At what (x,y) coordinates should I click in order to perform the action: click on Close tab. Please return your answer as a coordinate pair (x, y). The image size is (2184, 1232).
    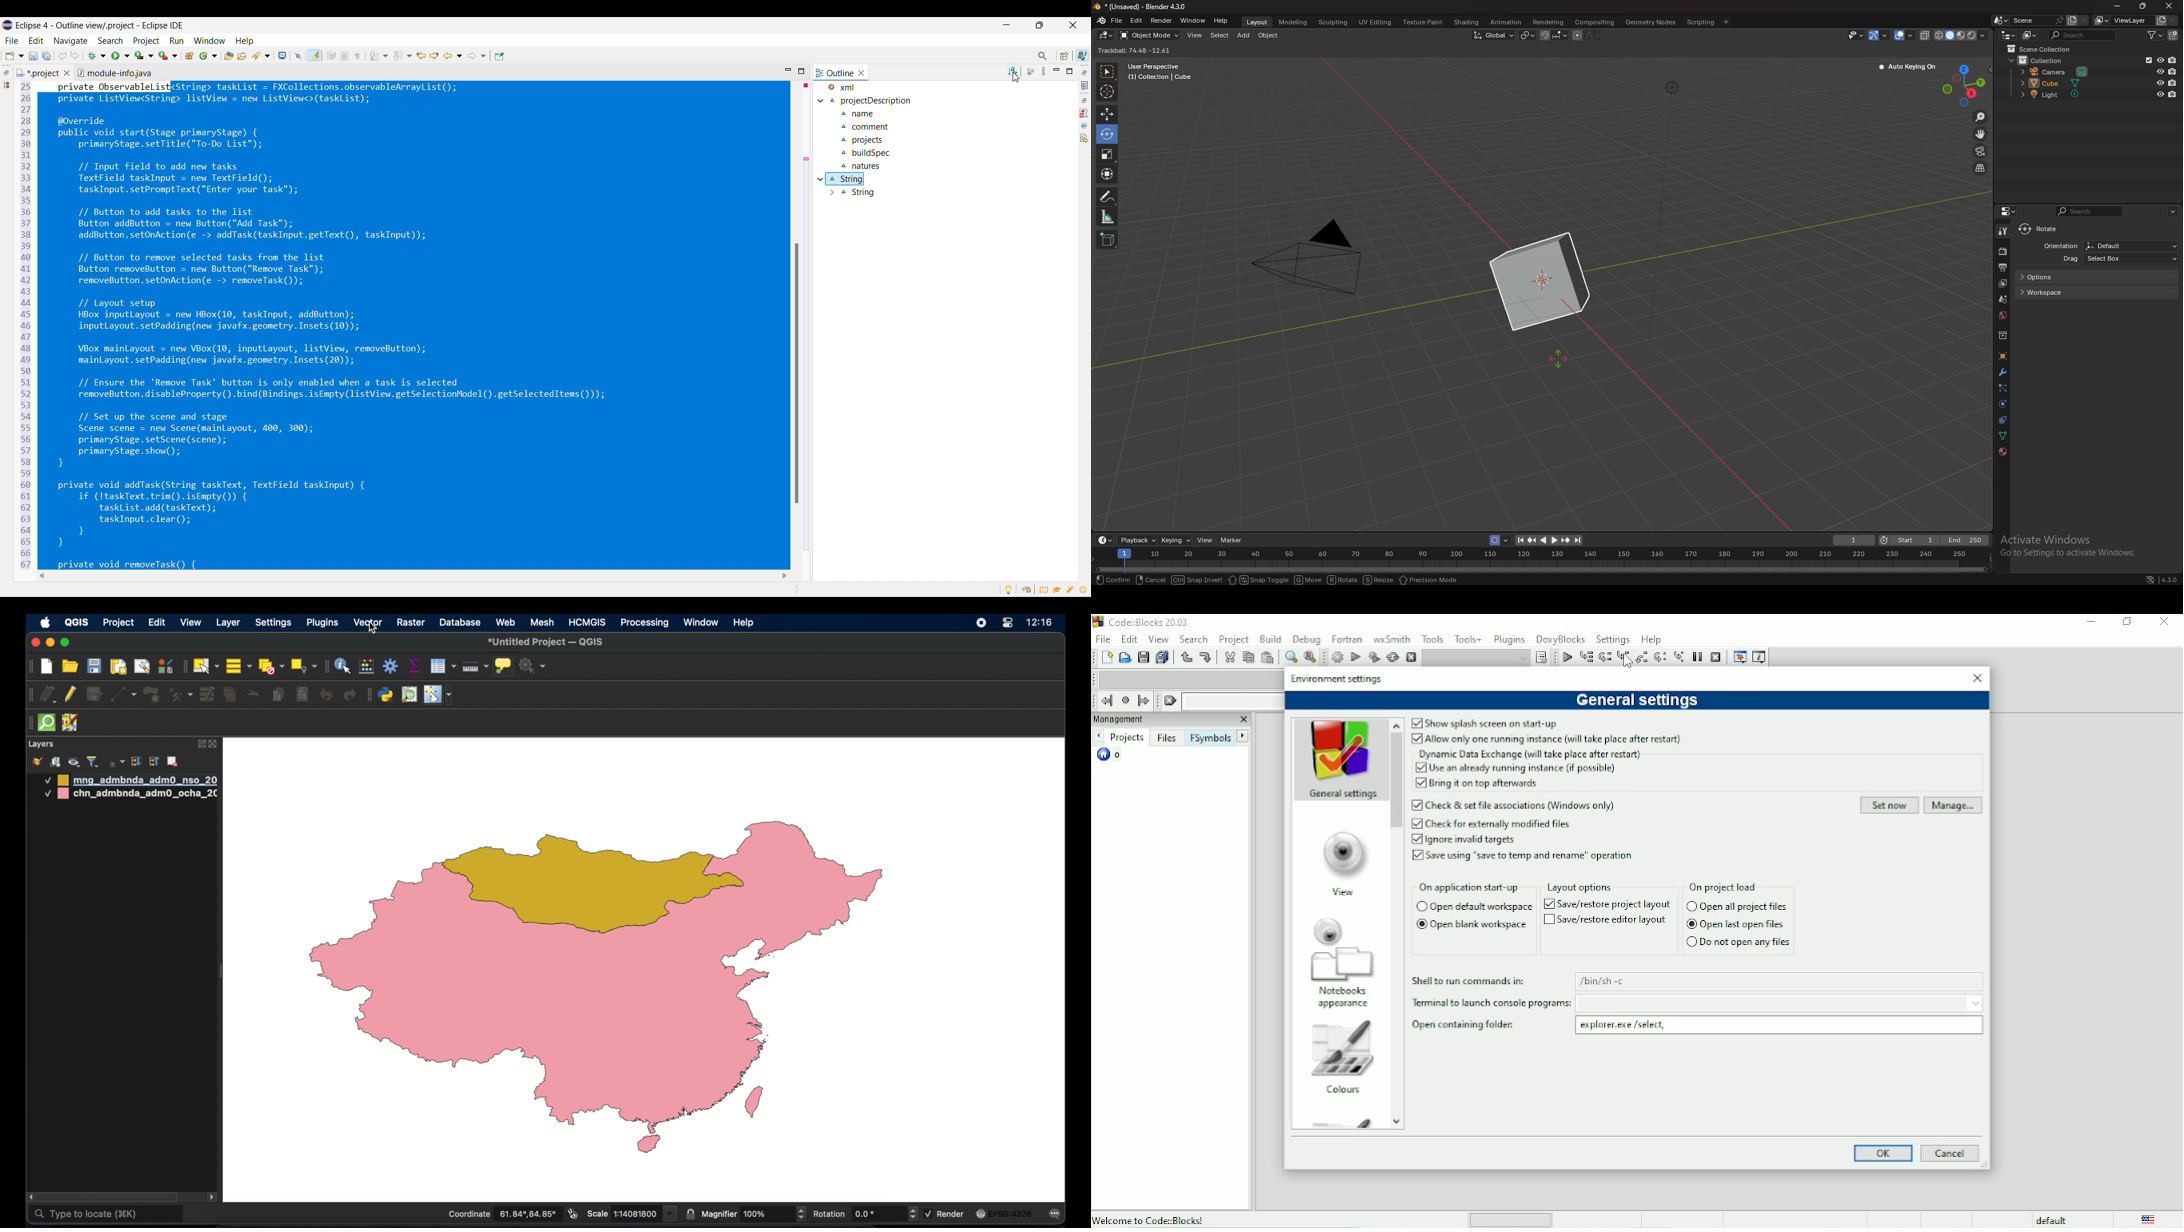
    Looking at the image, I should click on (67, 73).